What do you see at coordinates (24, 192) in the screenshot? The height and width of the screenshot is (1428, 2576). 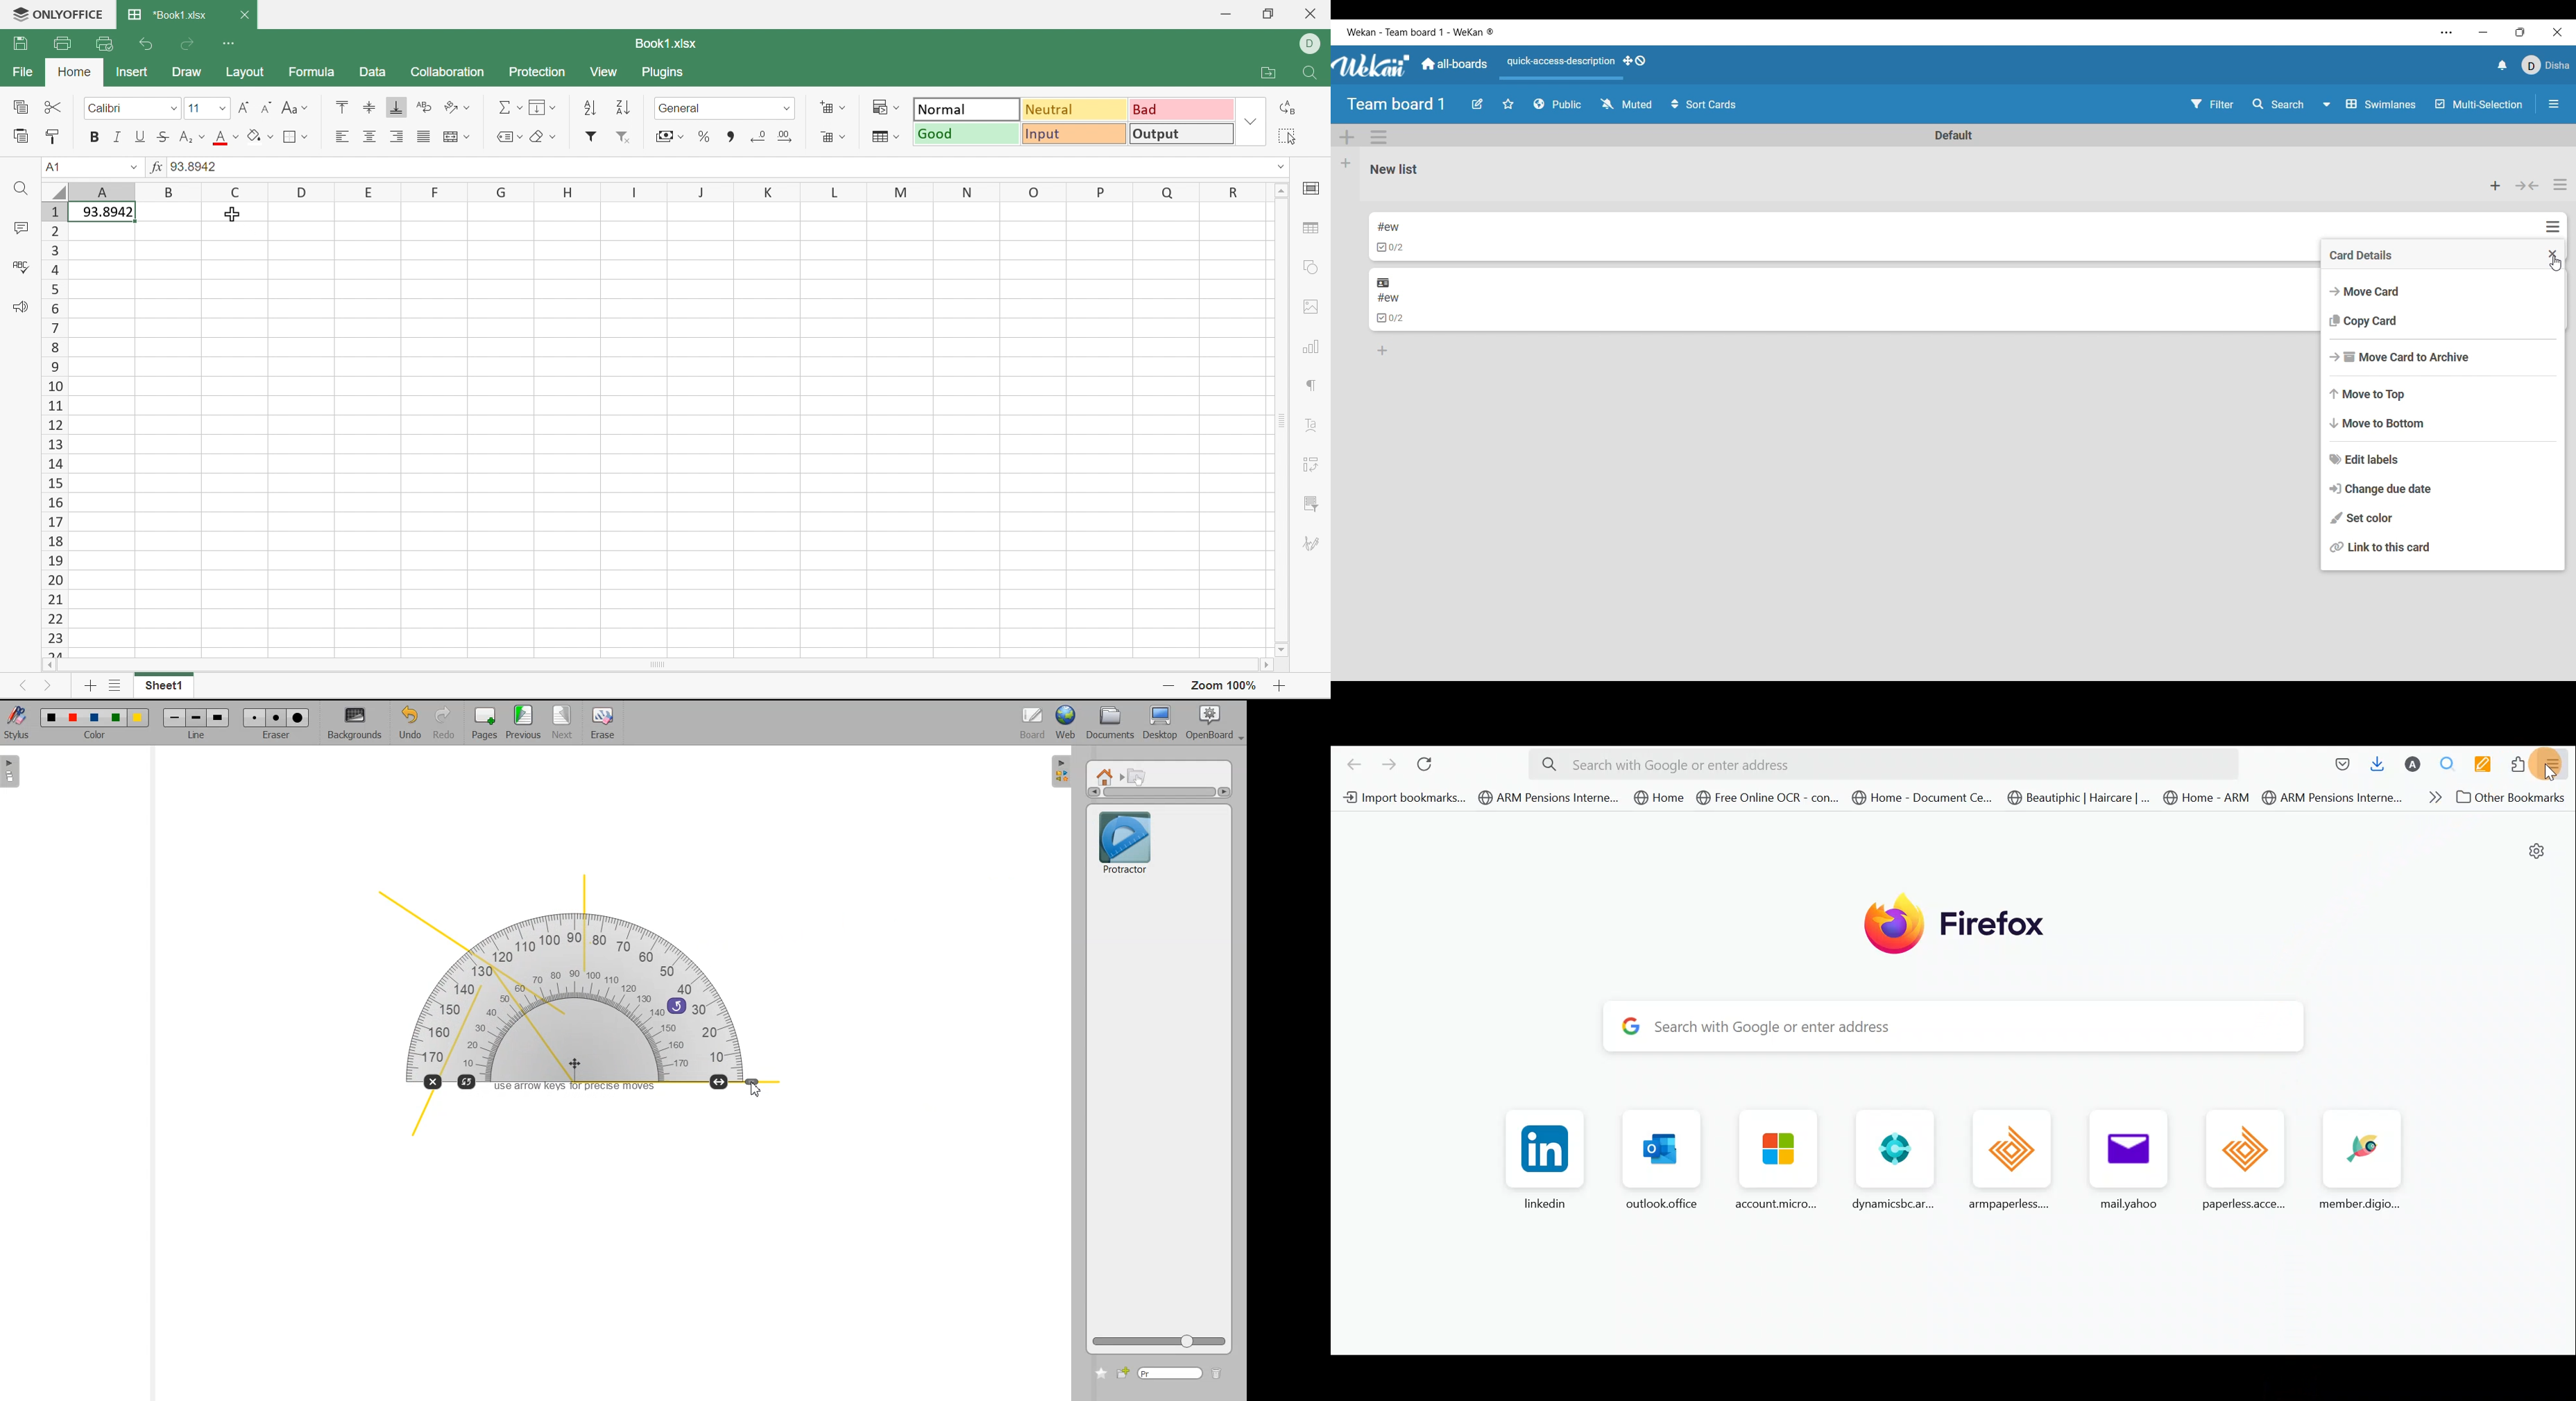 I see `Find` at bounding box center [24, 192].